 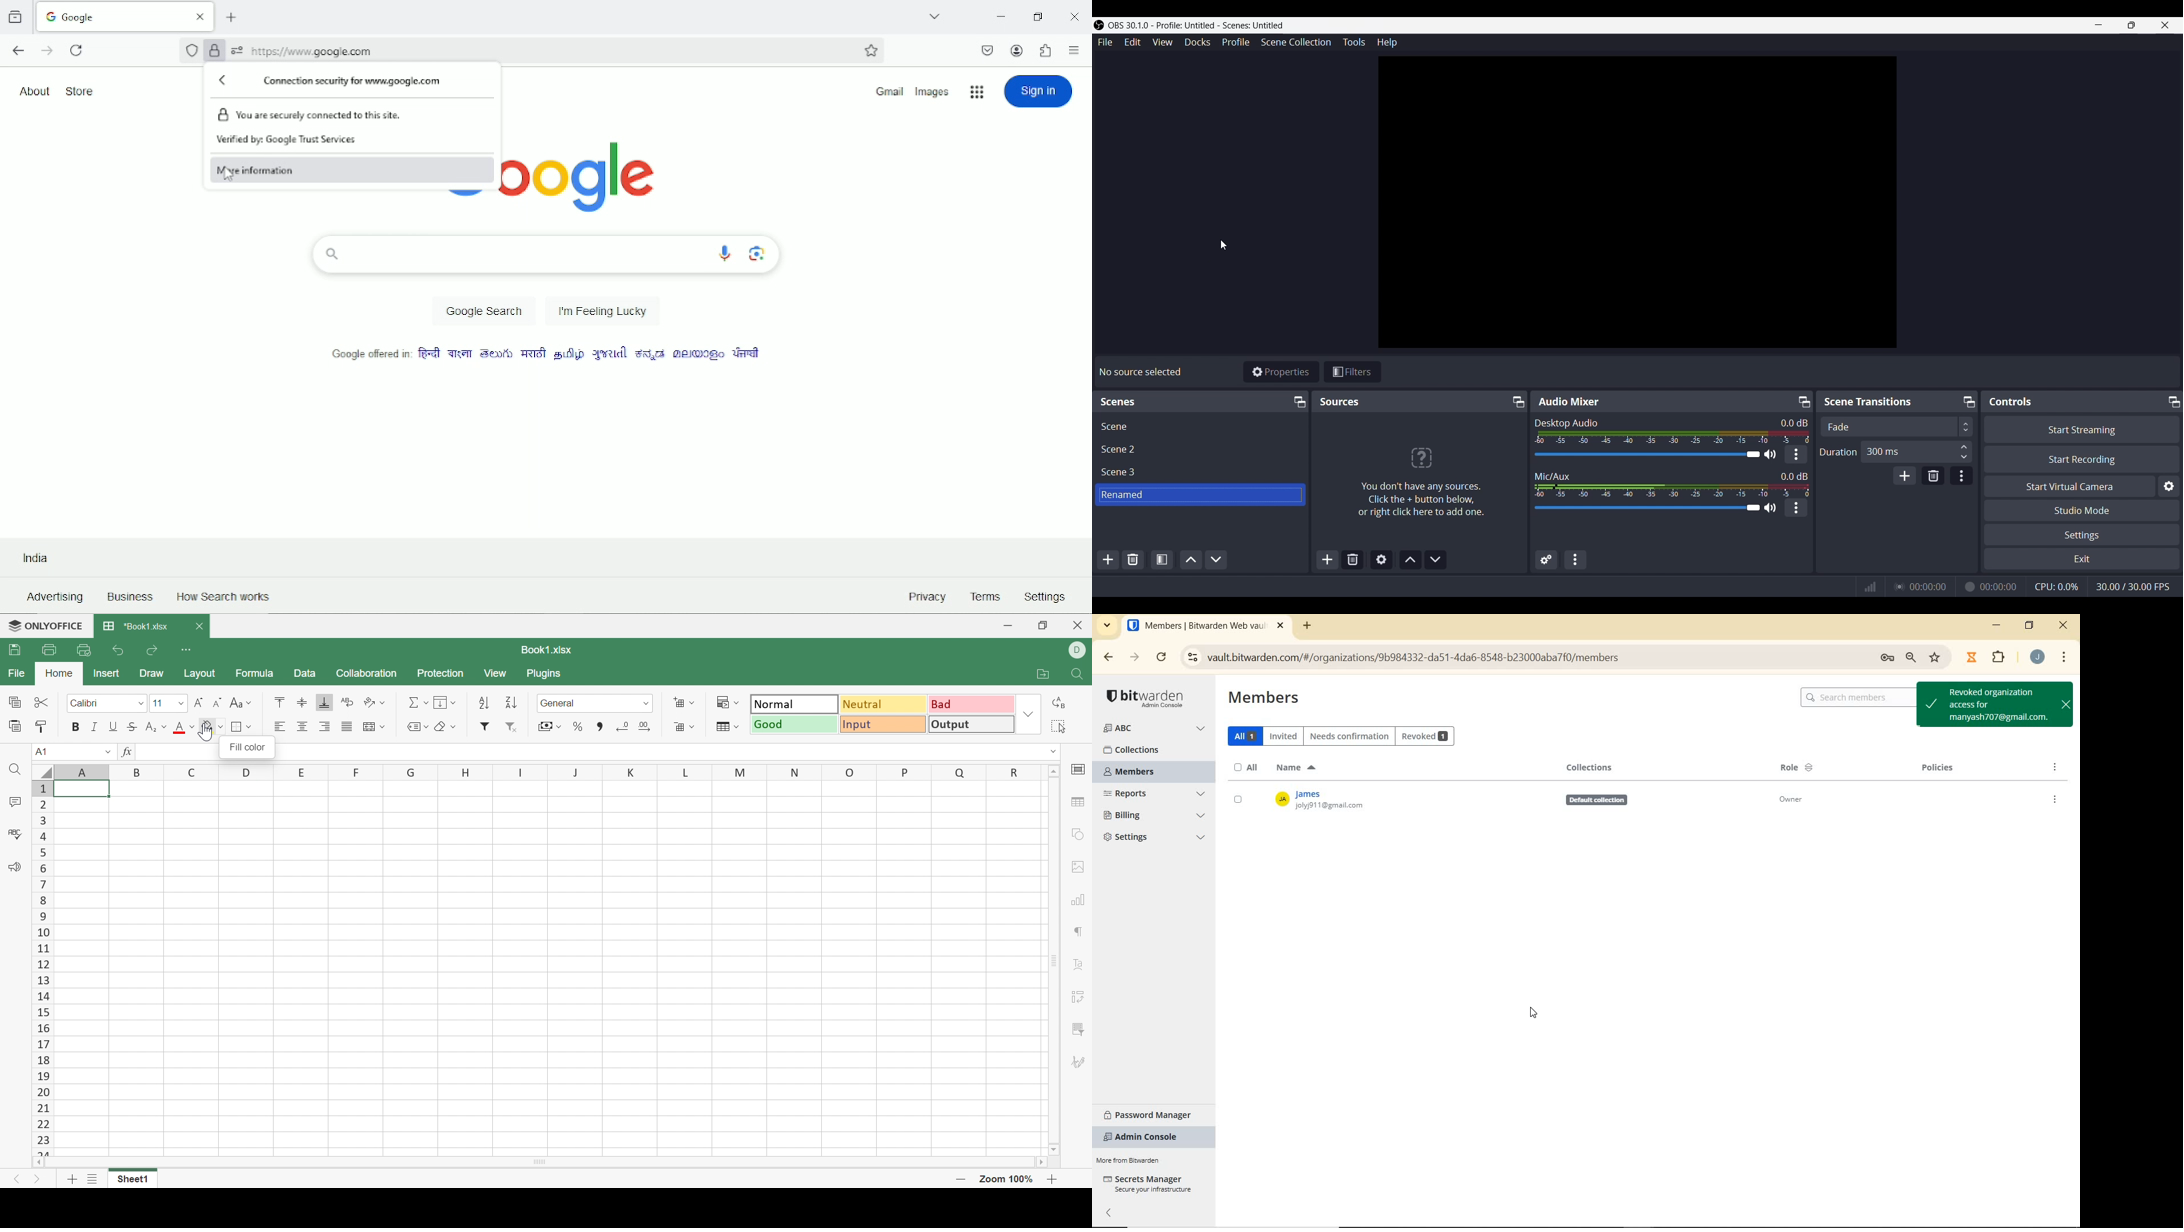 I want to click on A1, so click(x=72, y=753).